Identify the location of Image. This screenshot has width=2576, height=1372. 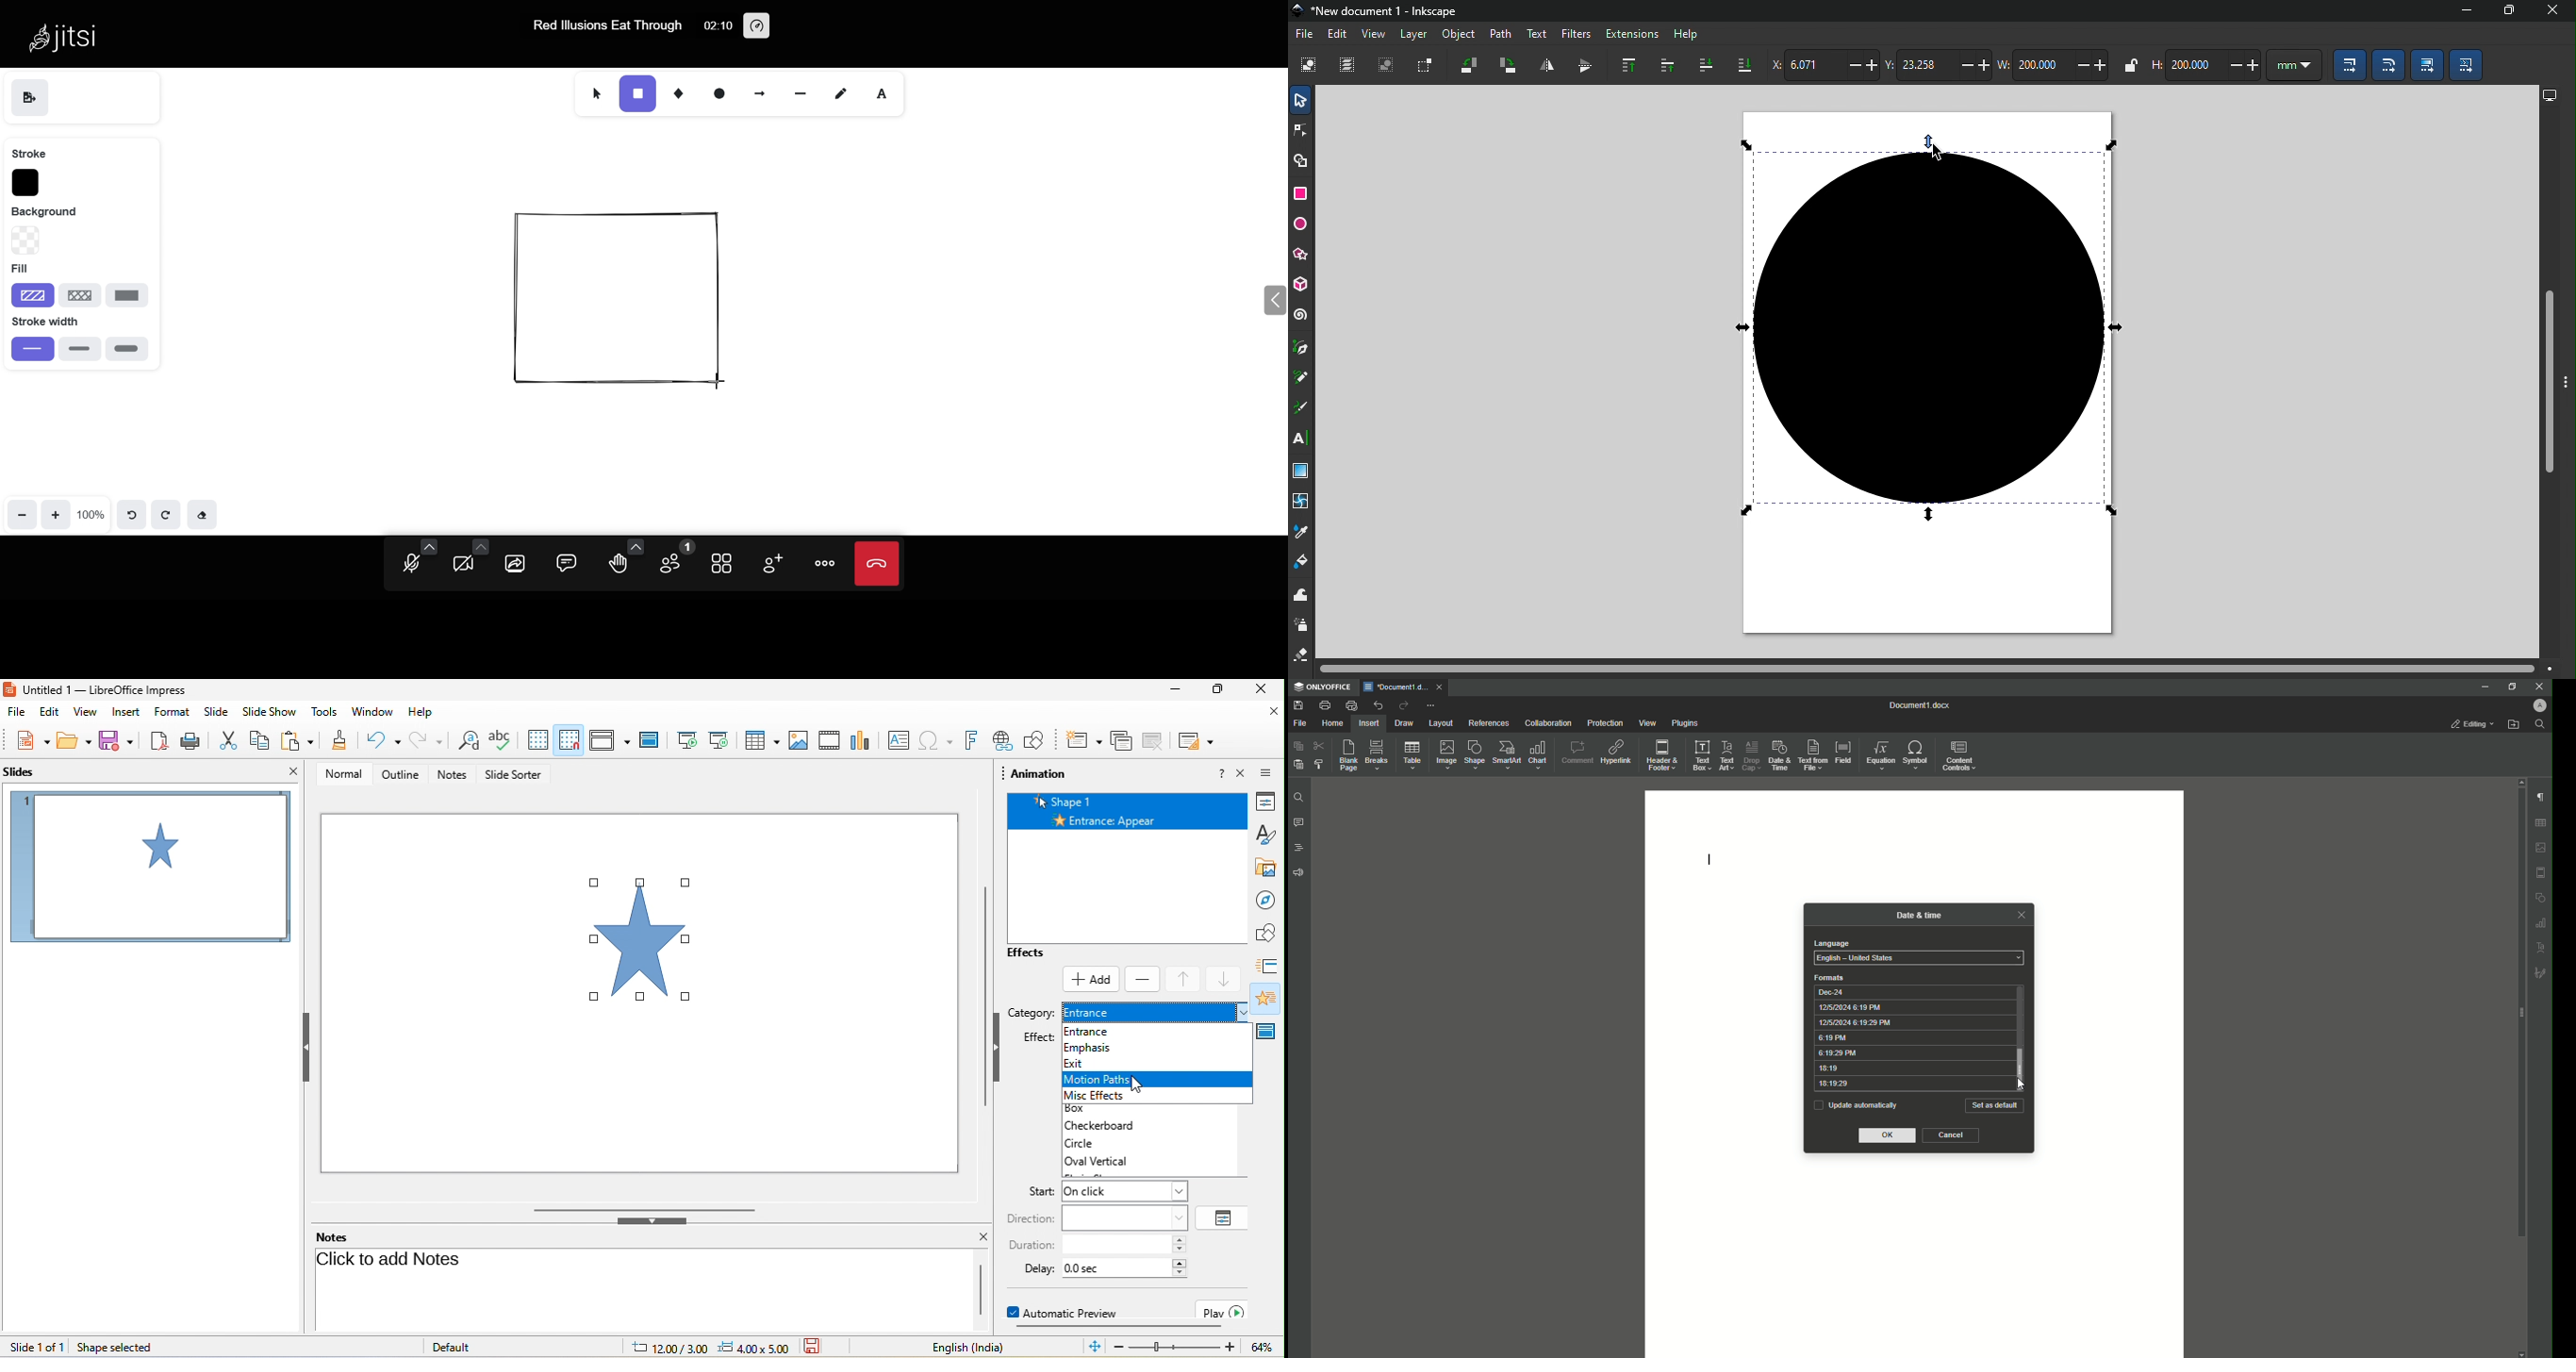
(1443, 754).